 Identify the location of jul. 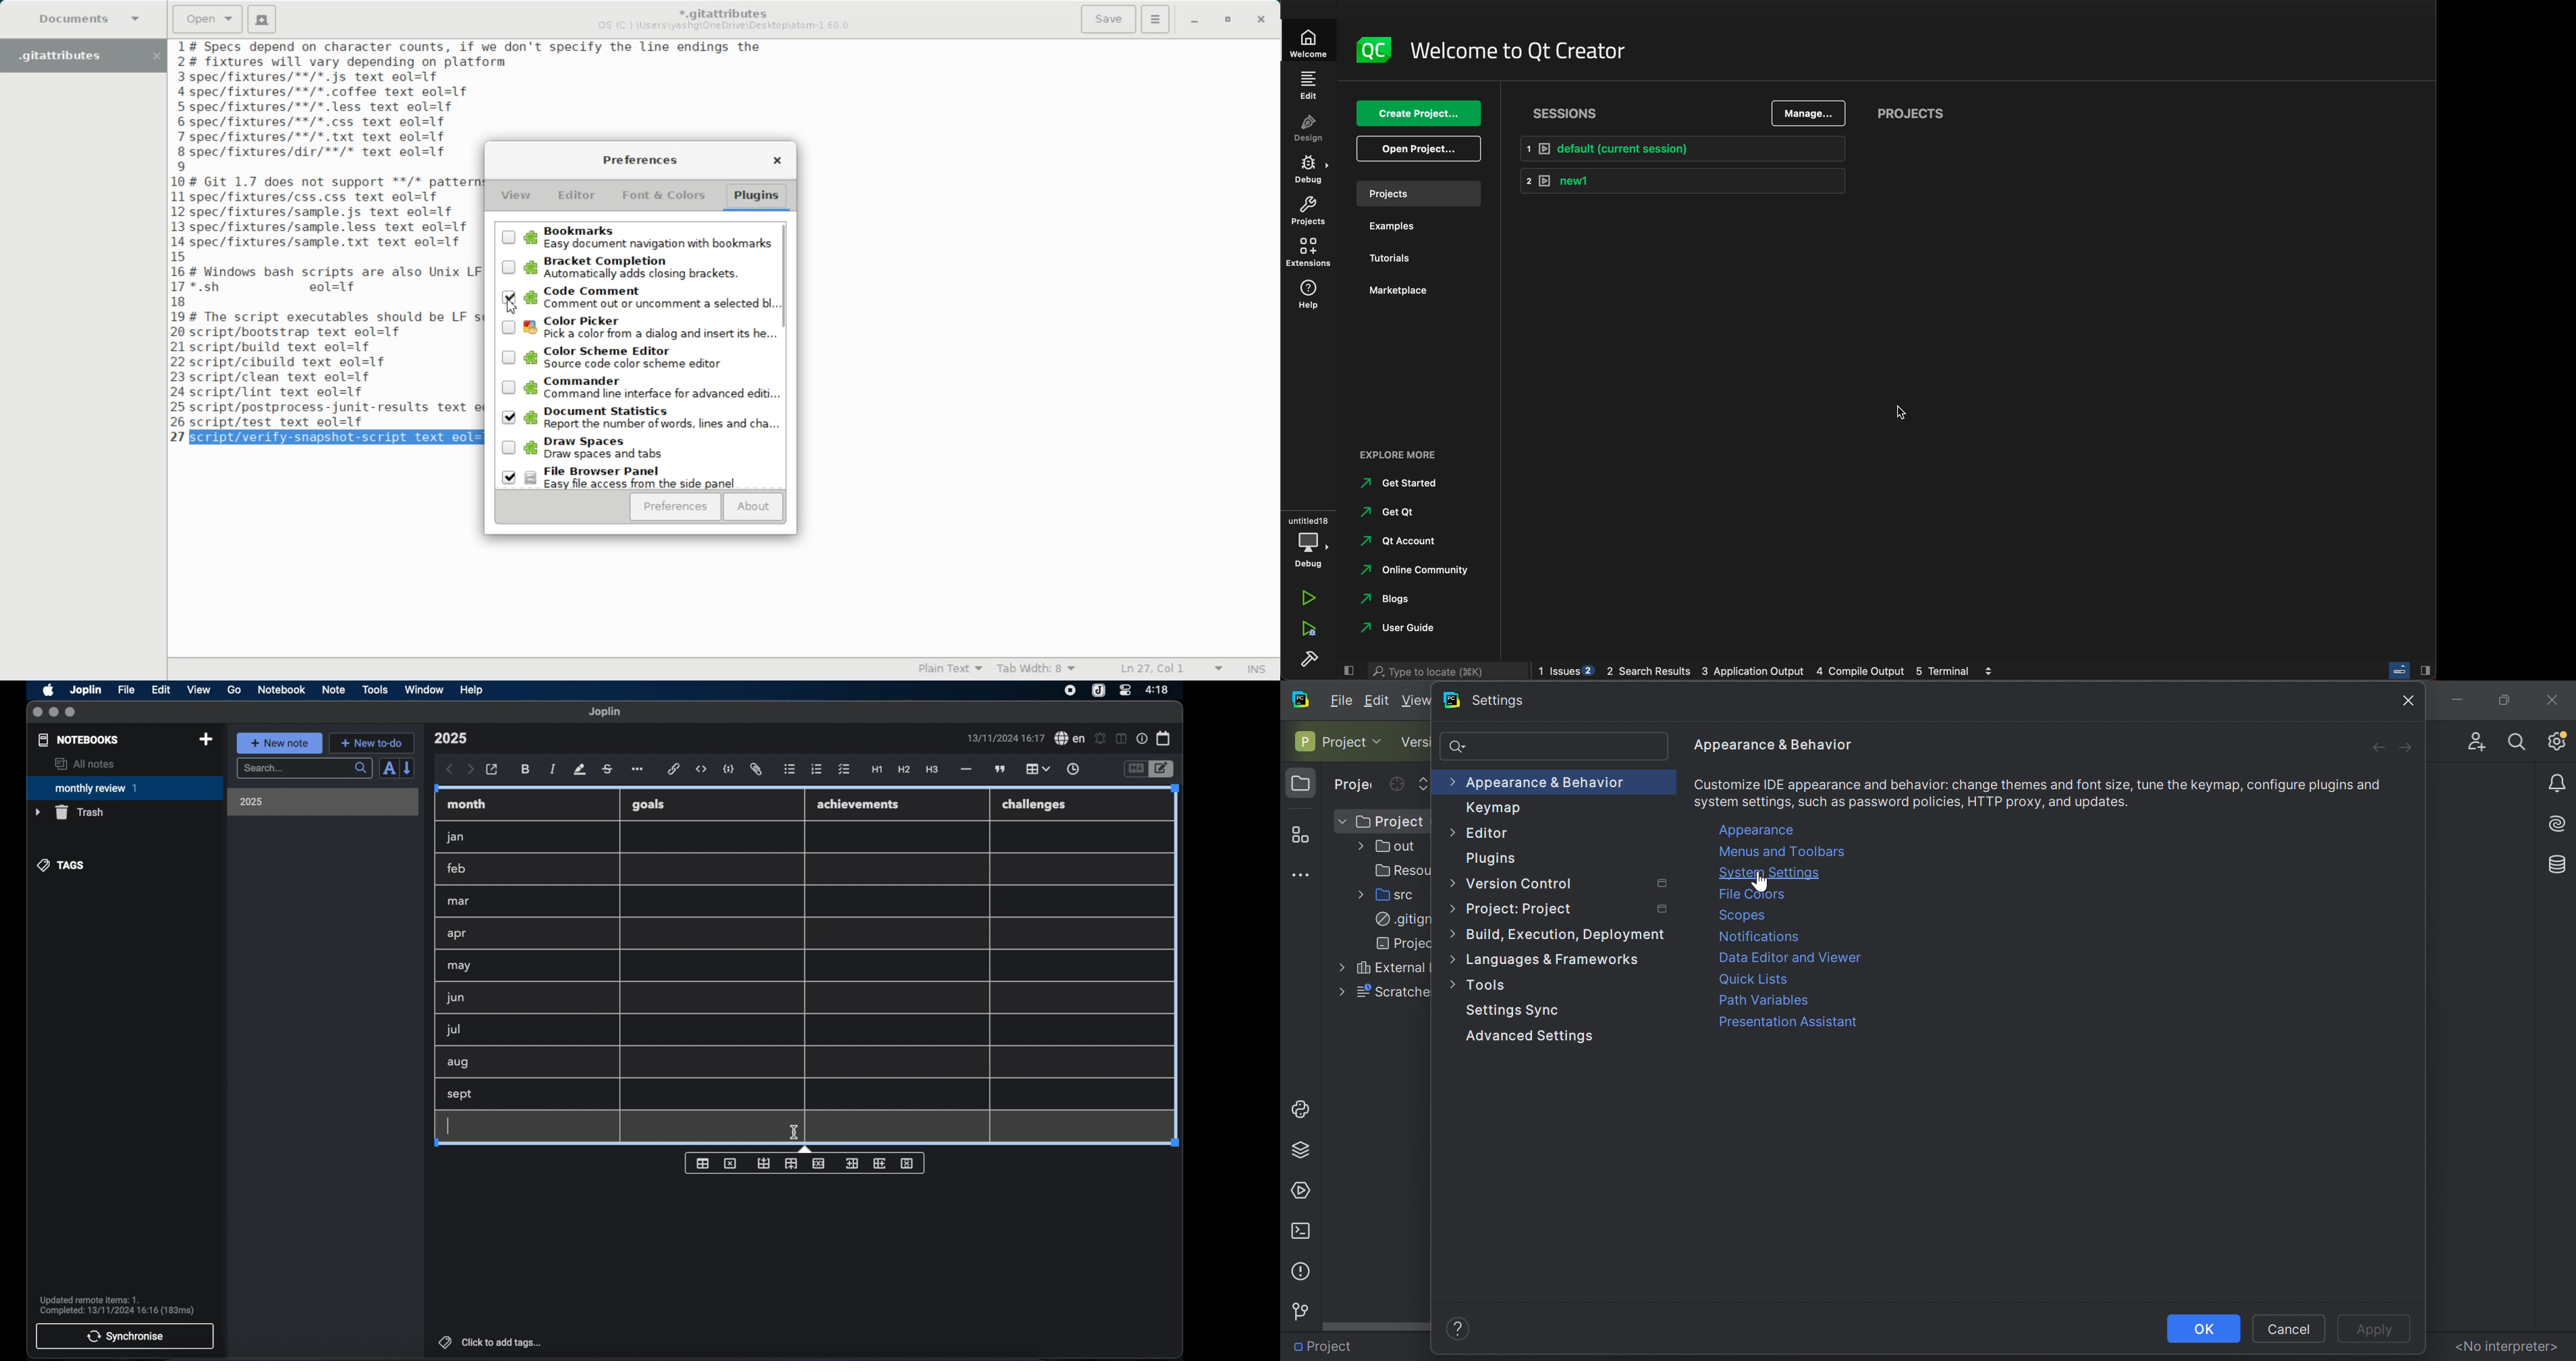
(452, 1030).